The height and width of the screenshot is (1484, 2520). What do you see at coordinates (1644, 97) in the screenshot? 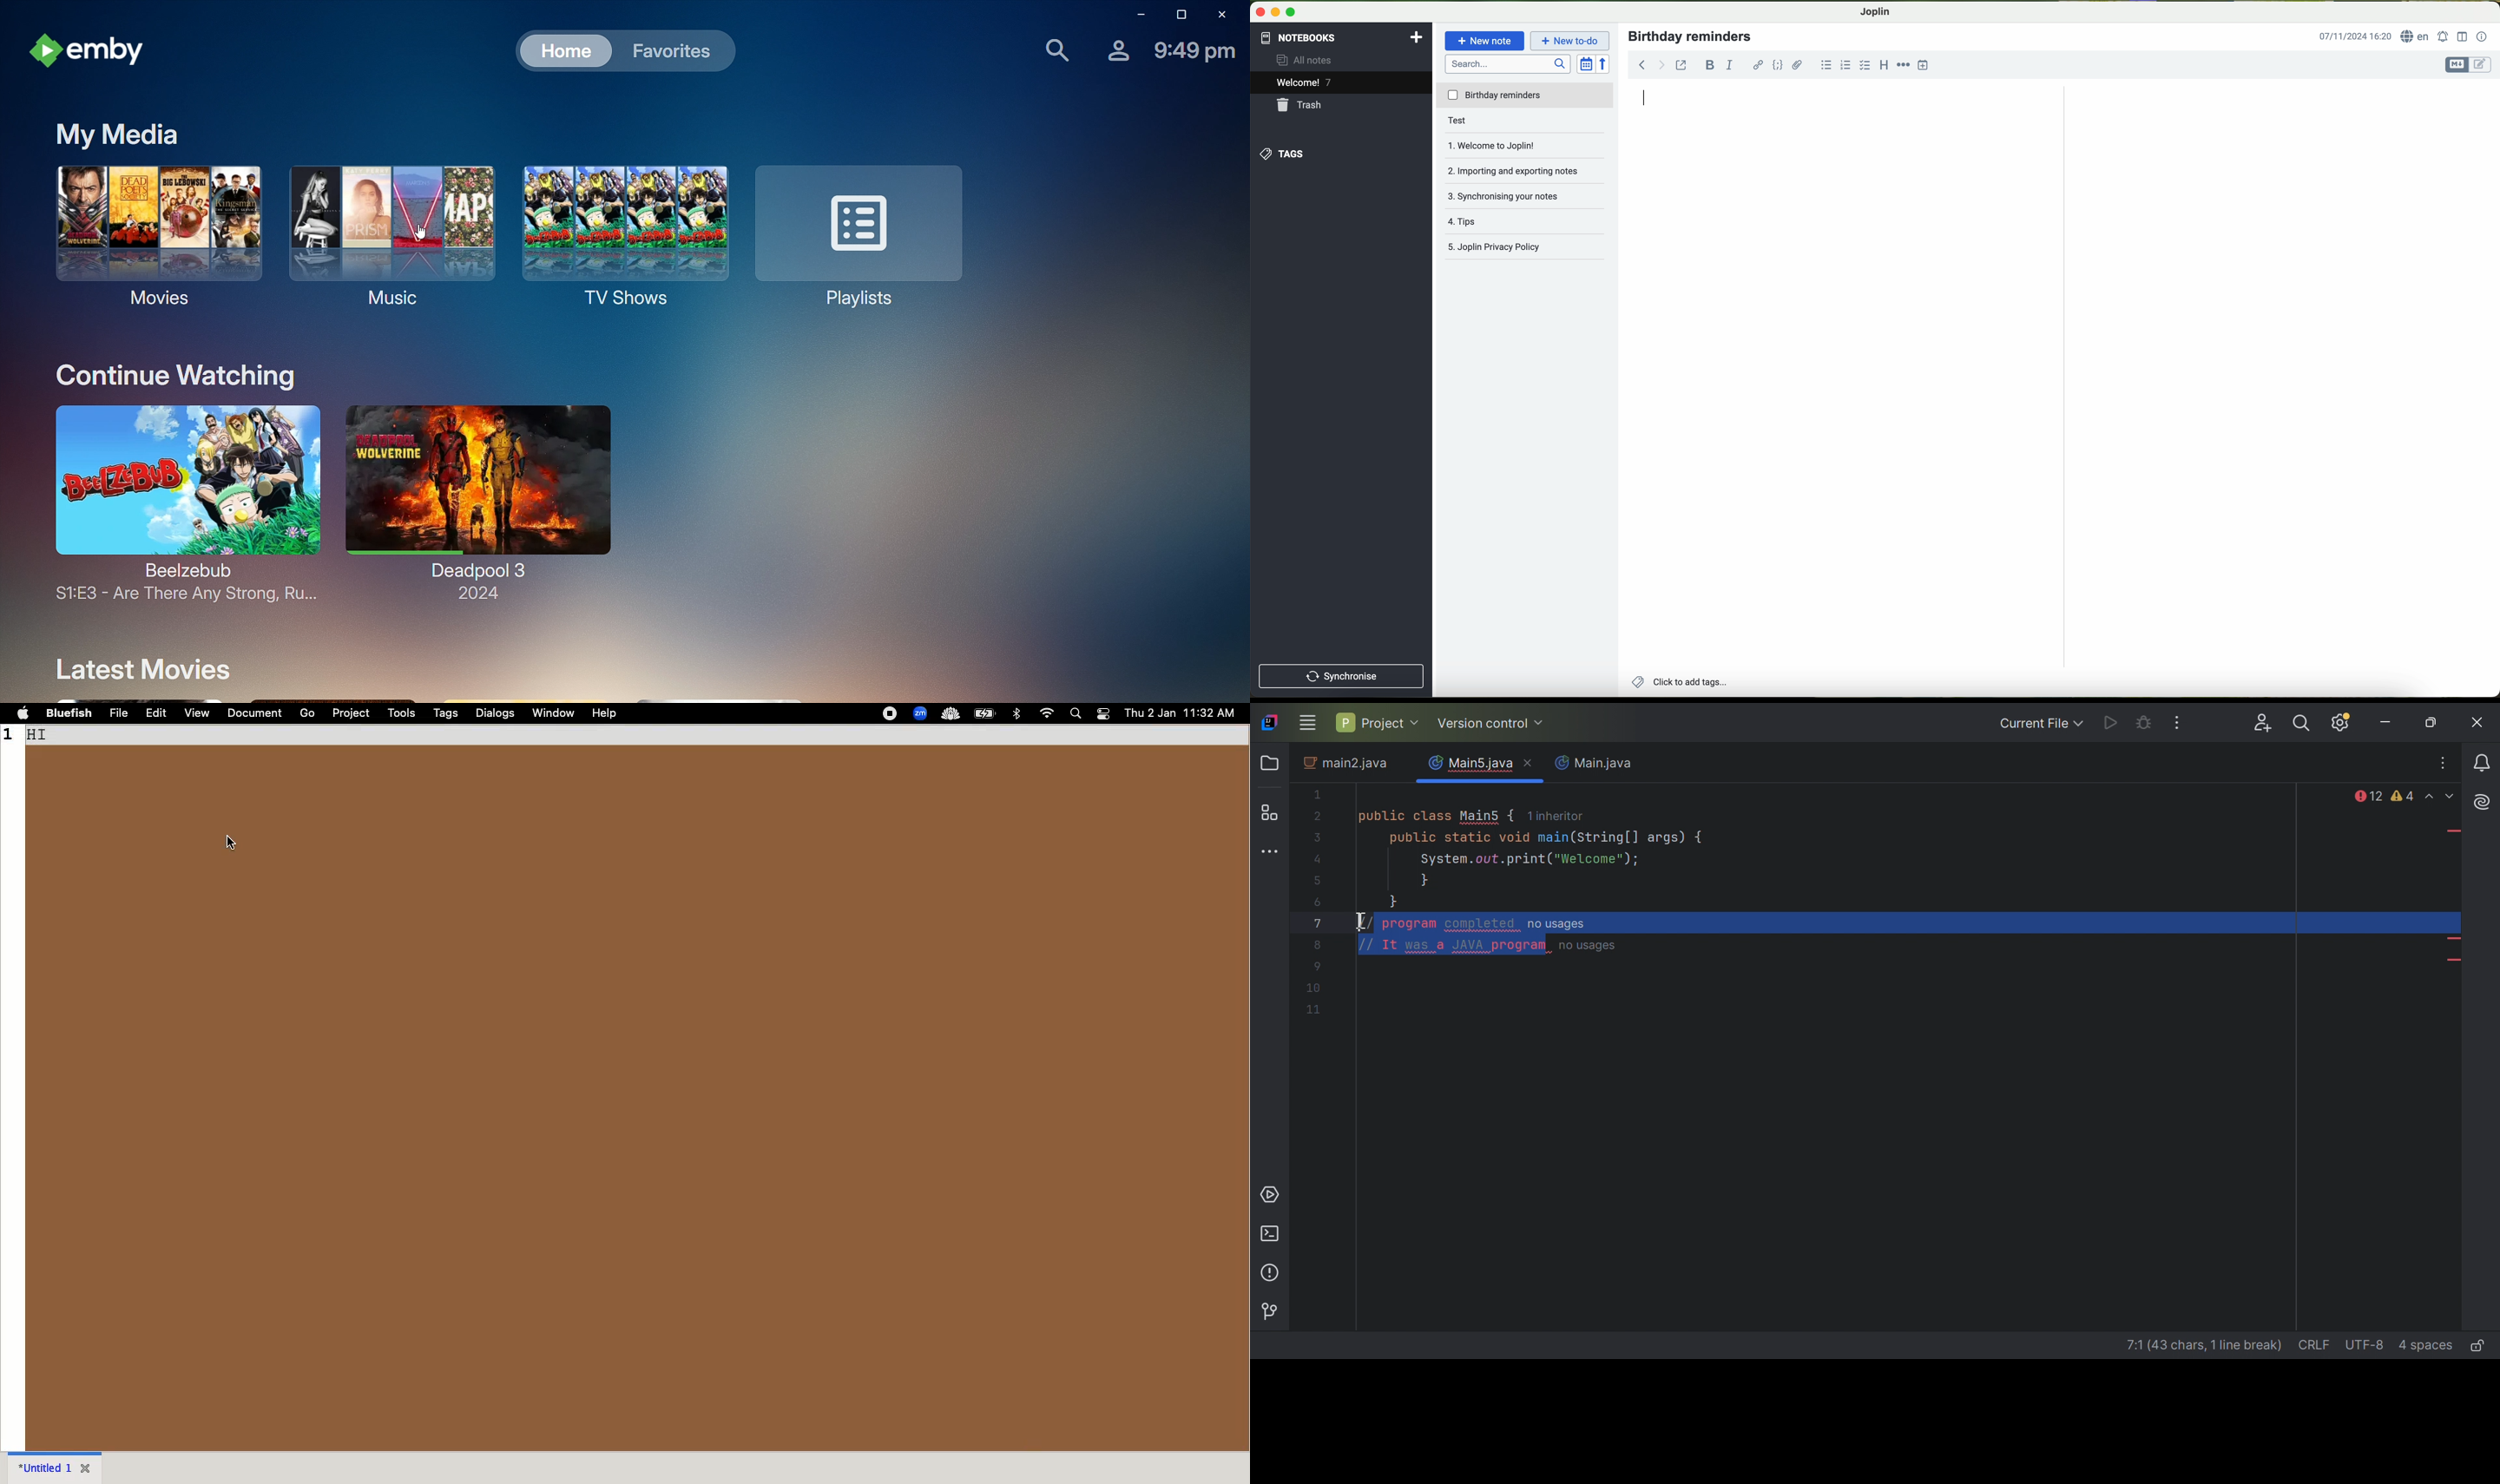
I see `type` at bounding box center [1644, 97].